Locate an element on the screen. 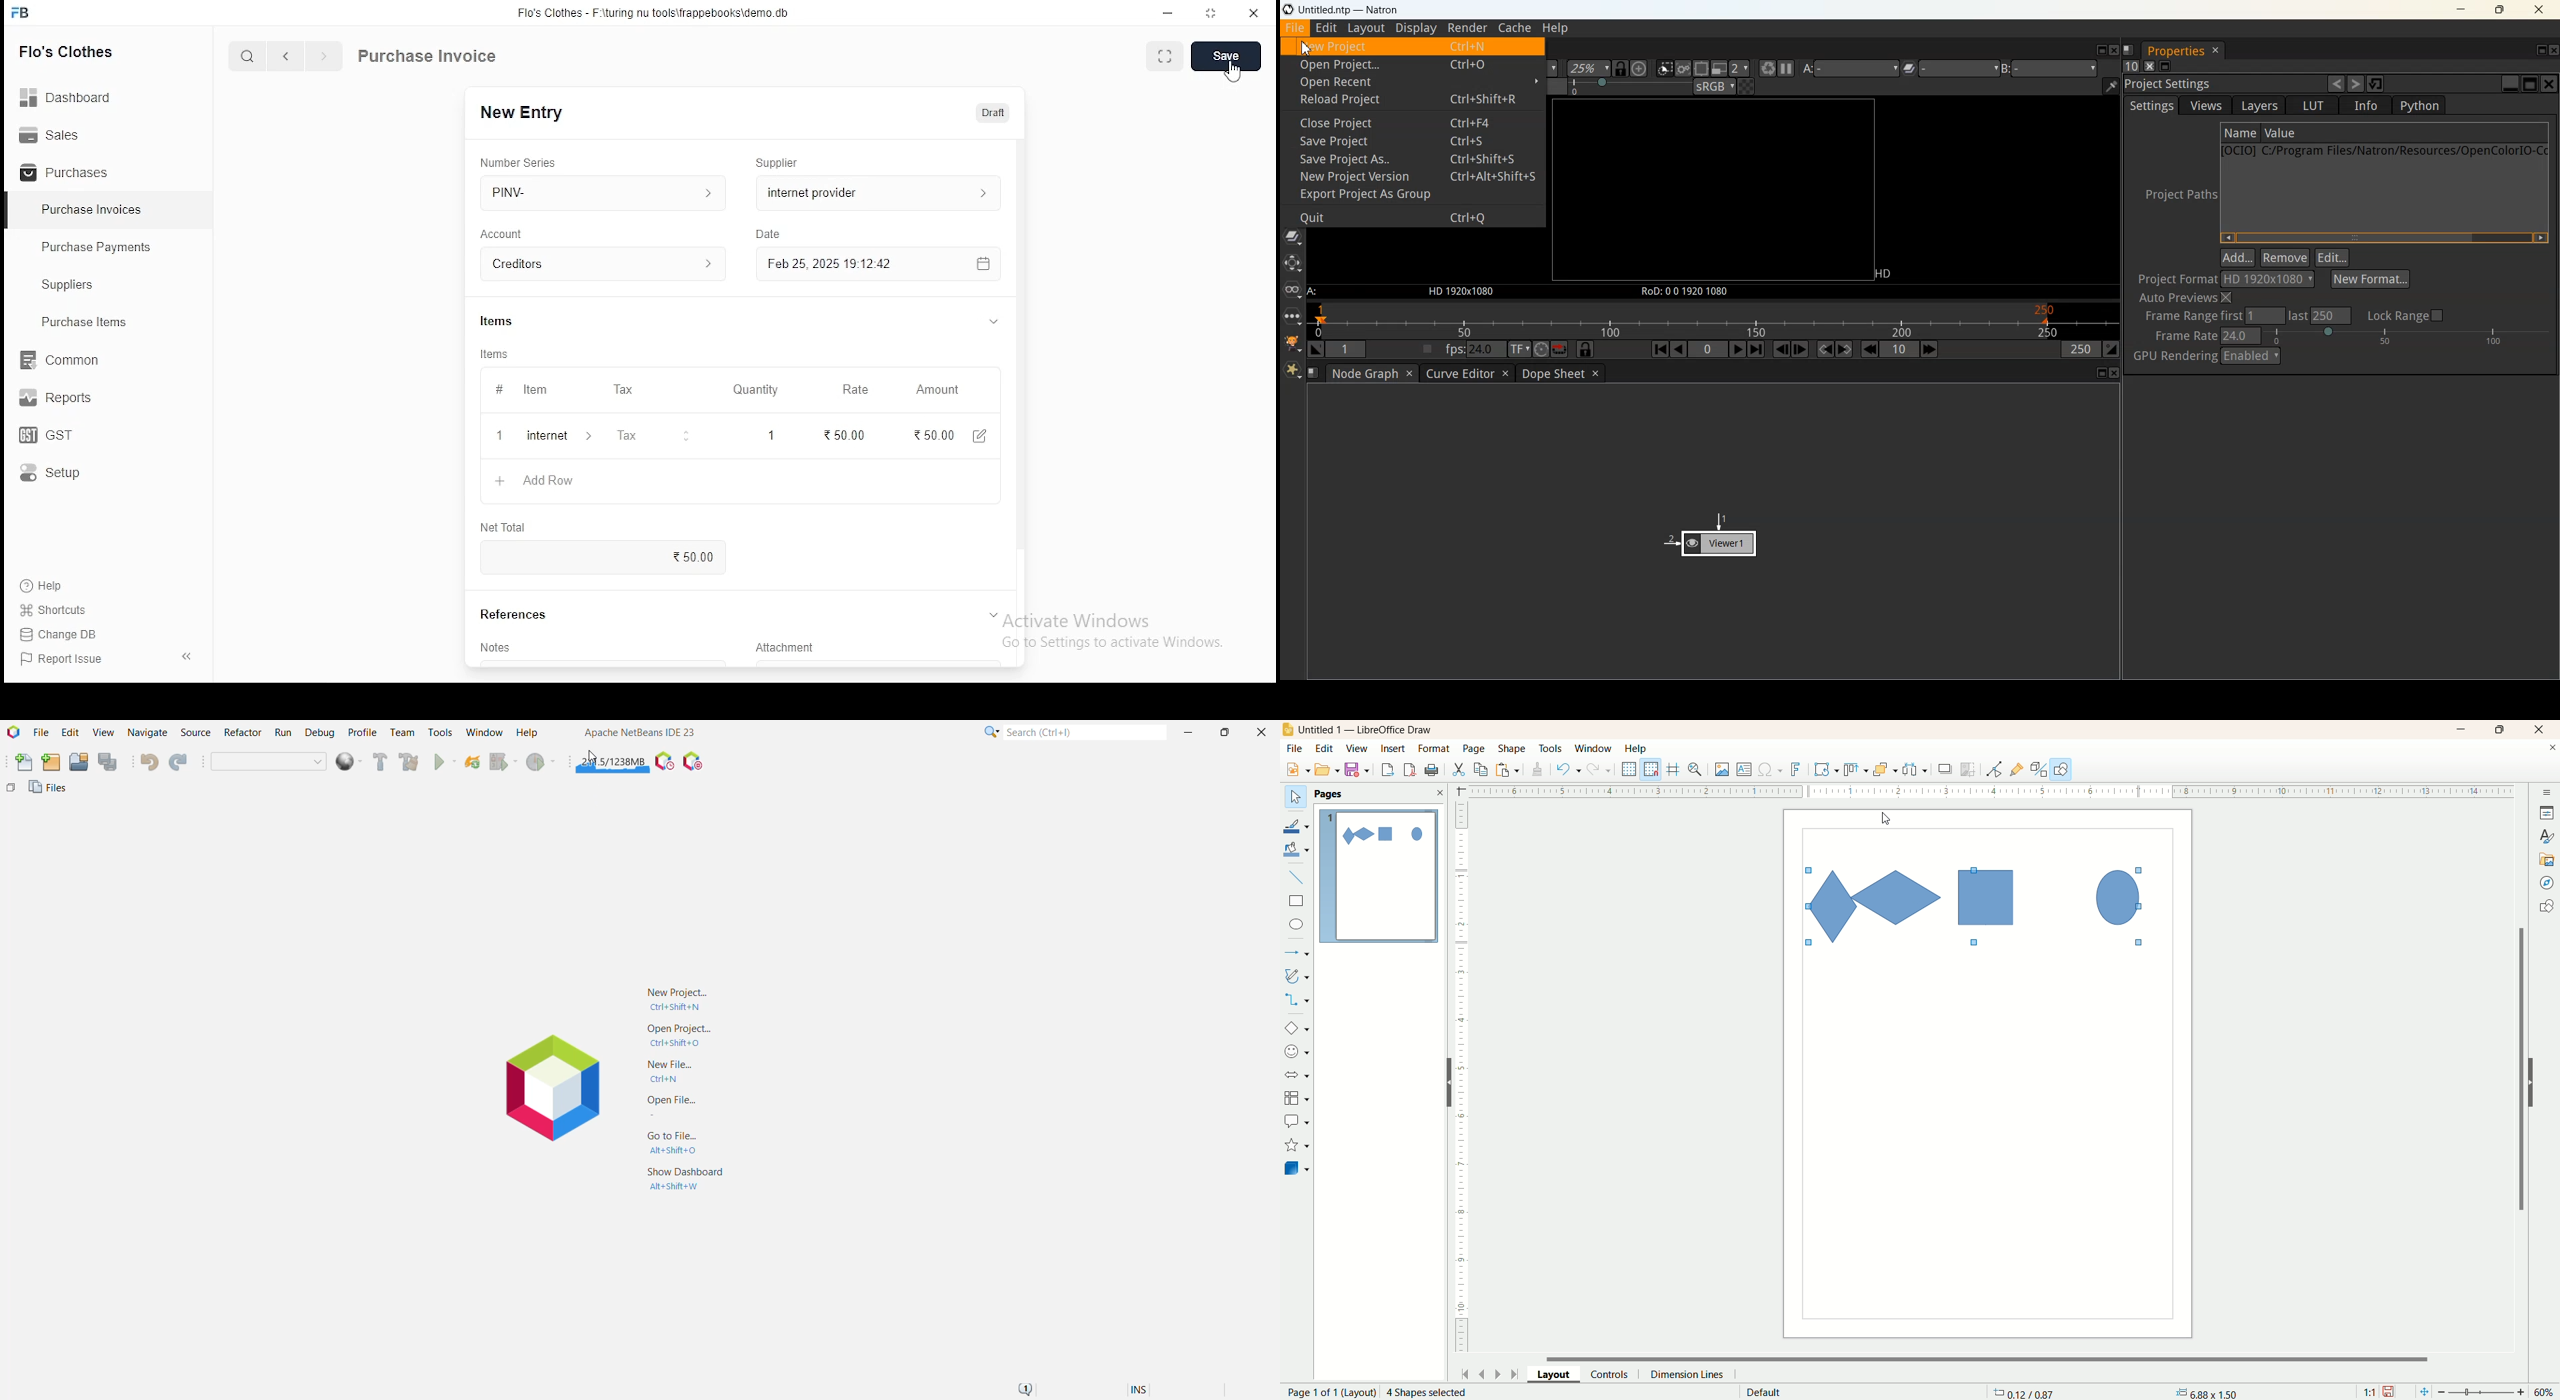 The height and width of the screenshot is (1400, 2576). clone formatting is located at coordinates (1538, 767).